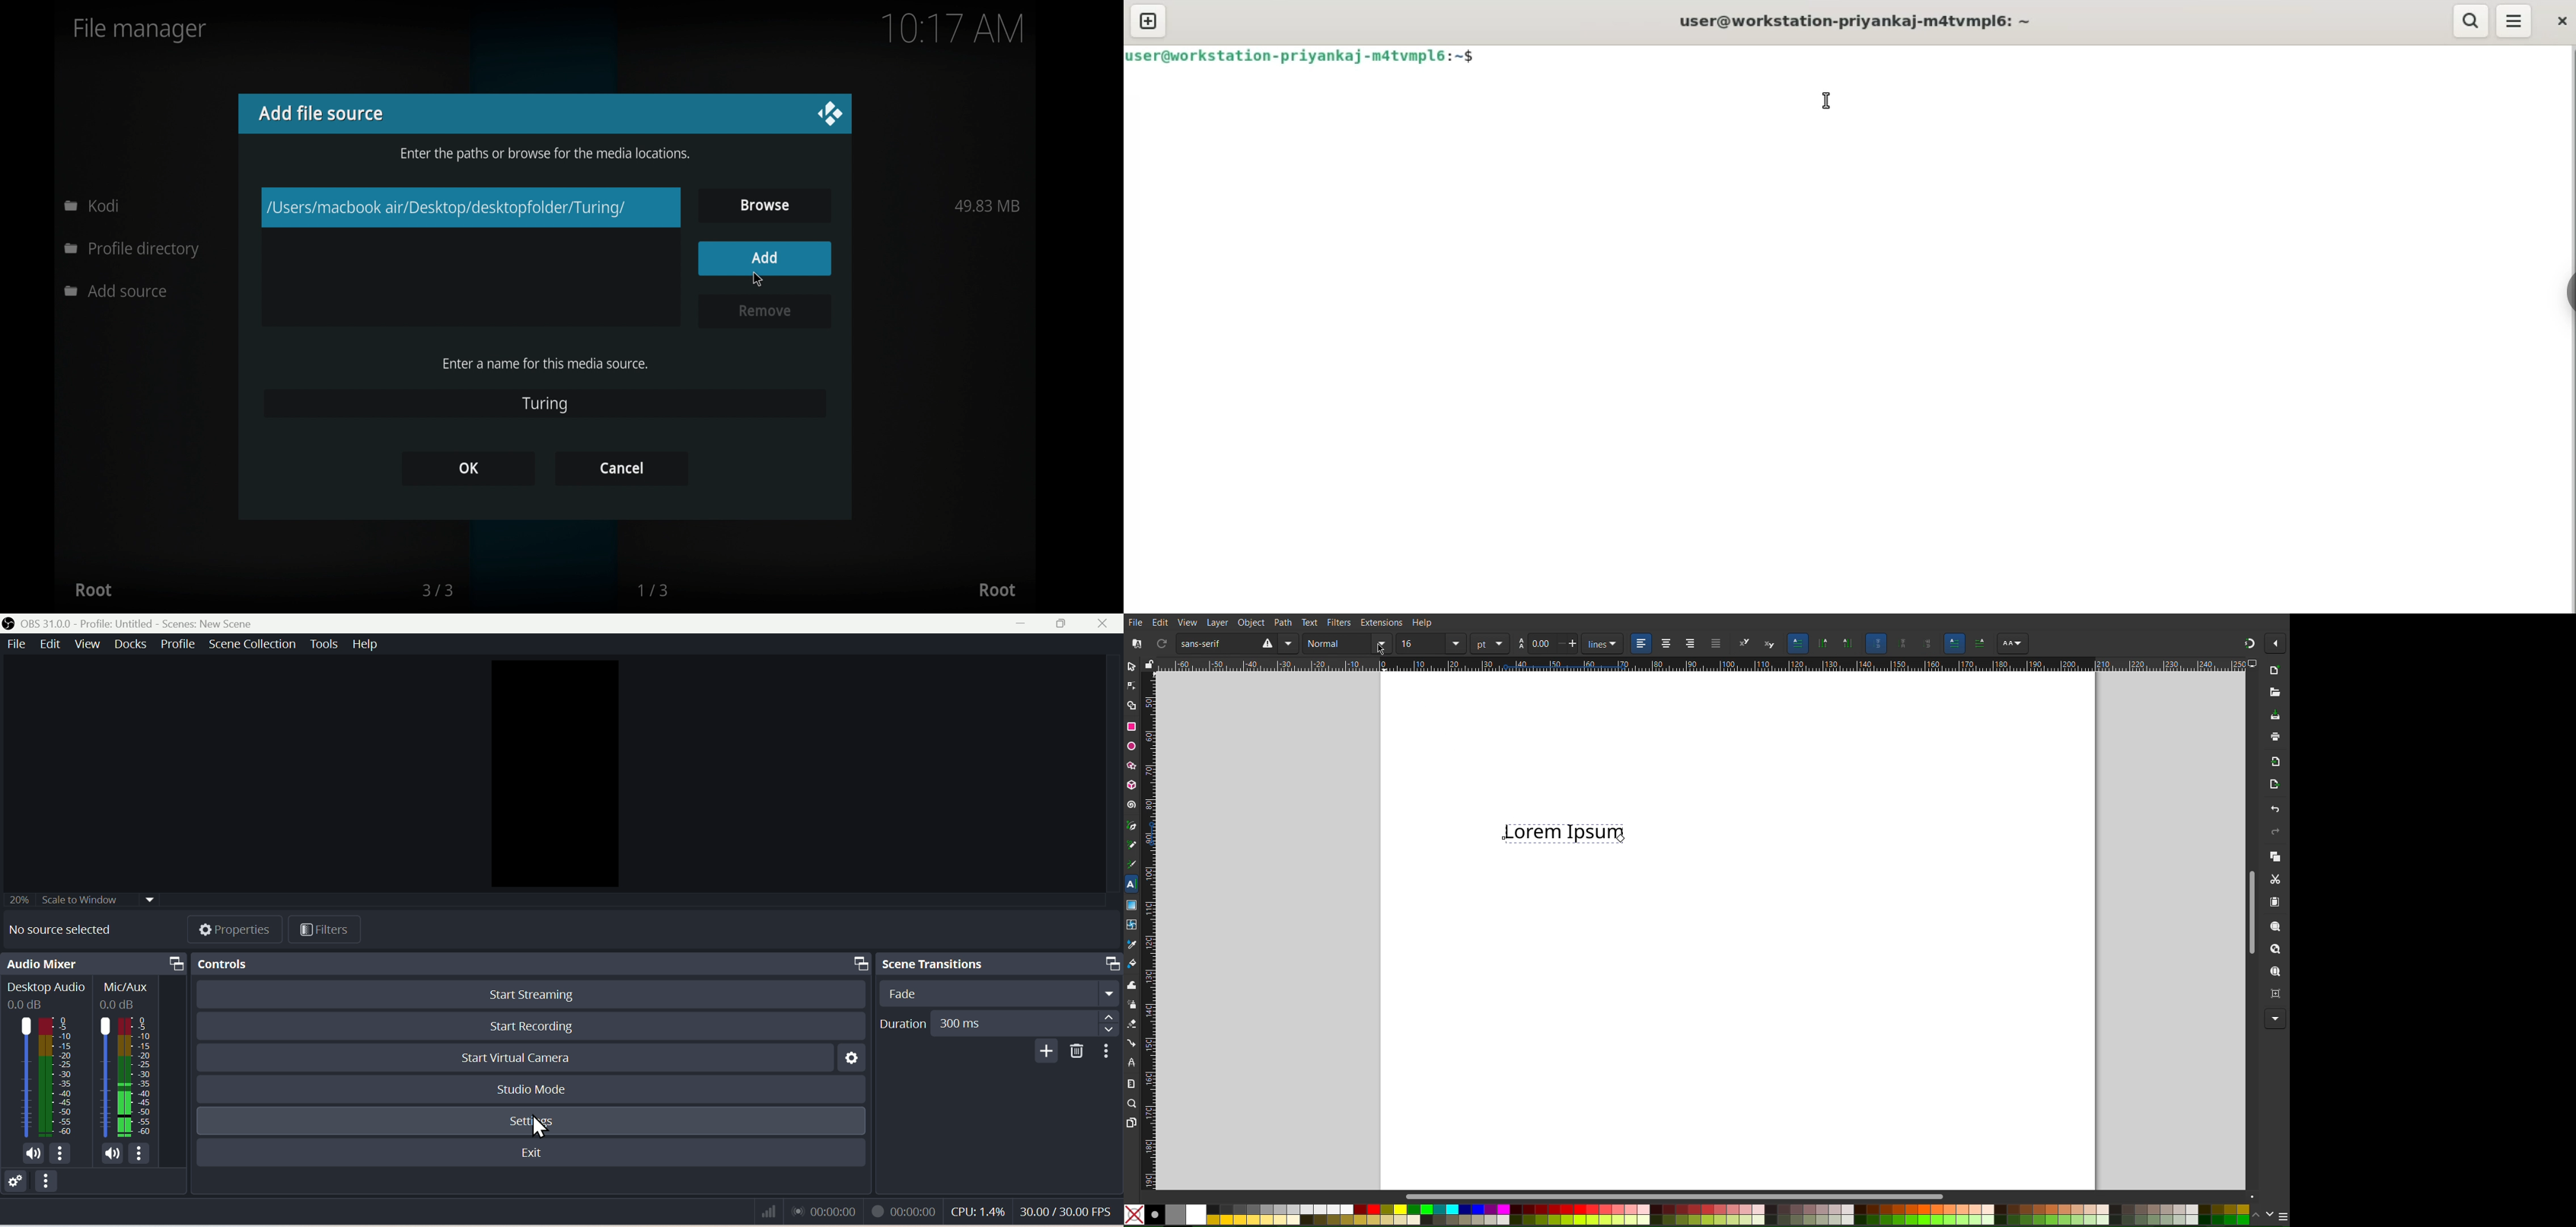 The image size is (2576, 1232). Describe the element at coordinates (2276, 880) in the screenshot. I see `Cut` at that location.